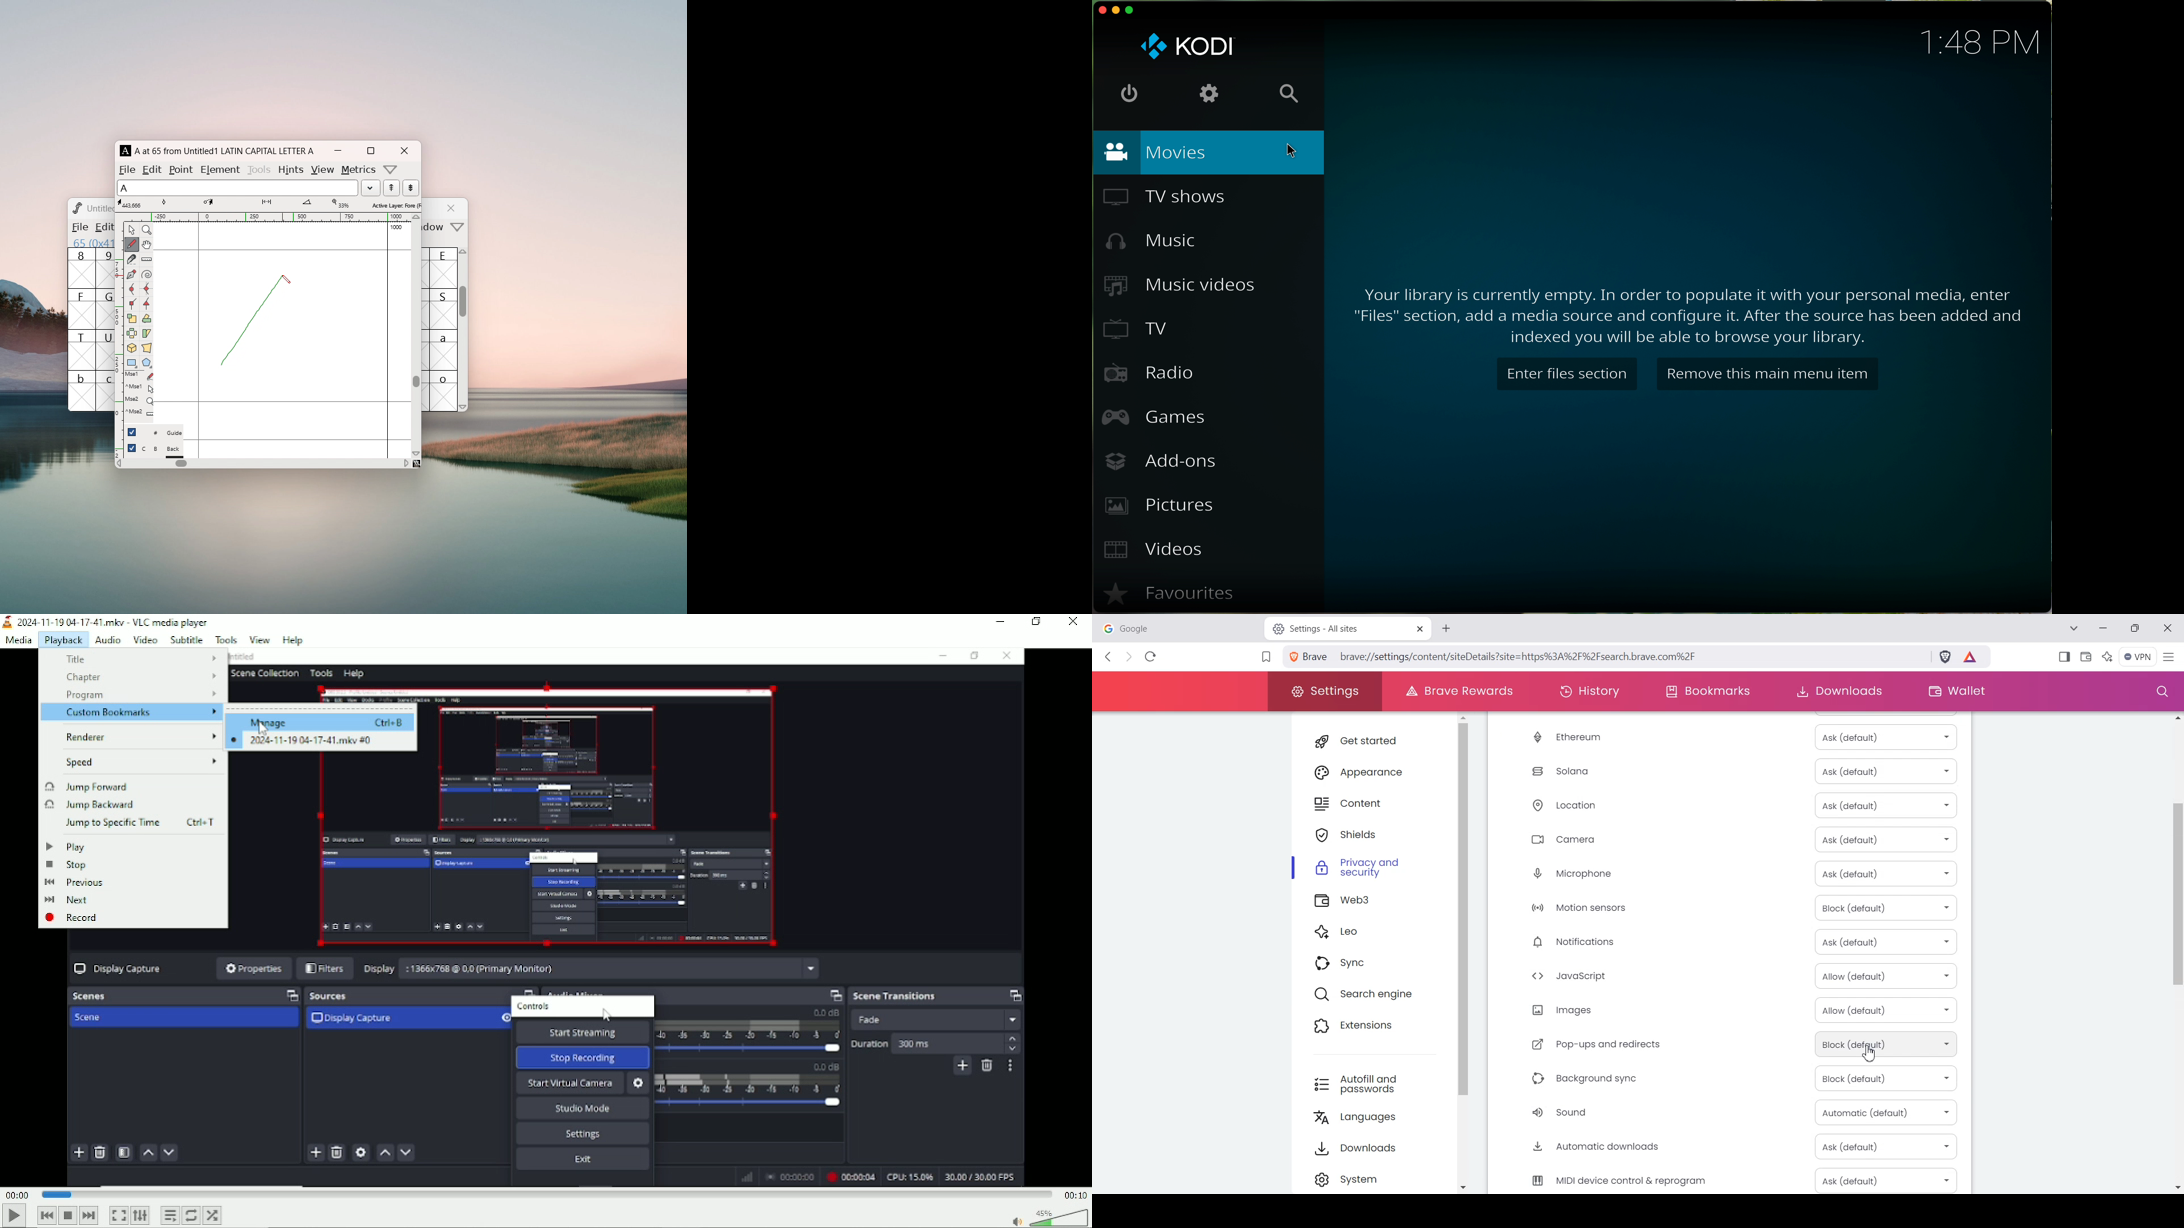 This screenshot has height=1232, width=2184. Describe the element at coordinates (2107, 656) in the screenshot. I see `Leo Ai` at that location.